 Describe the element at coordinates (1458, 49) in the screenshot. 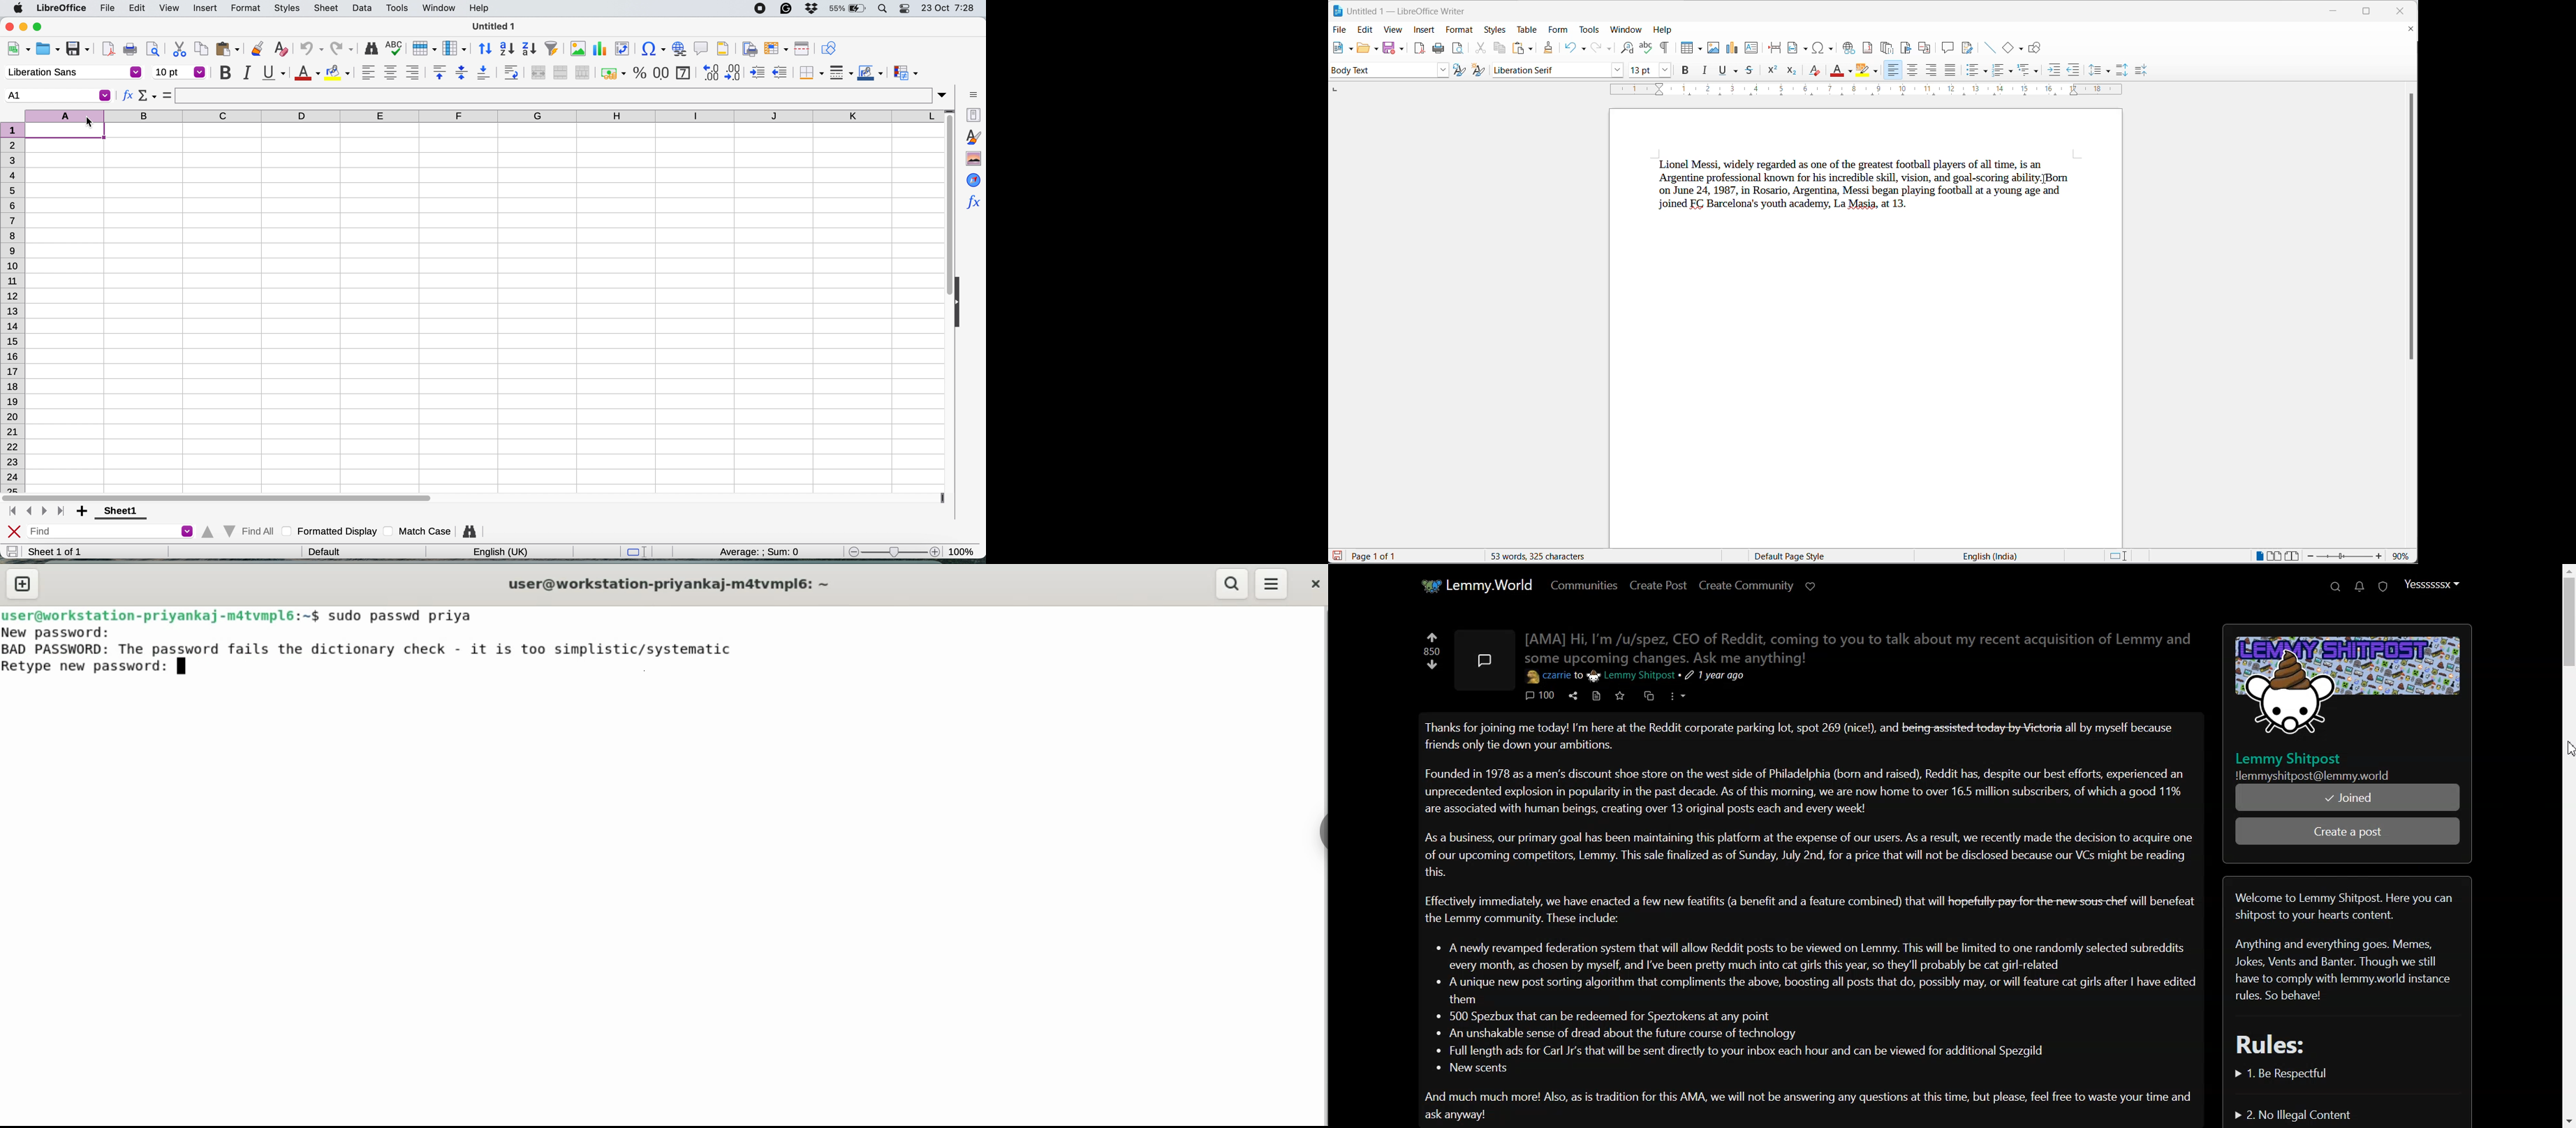

I see `print preview` at that location.